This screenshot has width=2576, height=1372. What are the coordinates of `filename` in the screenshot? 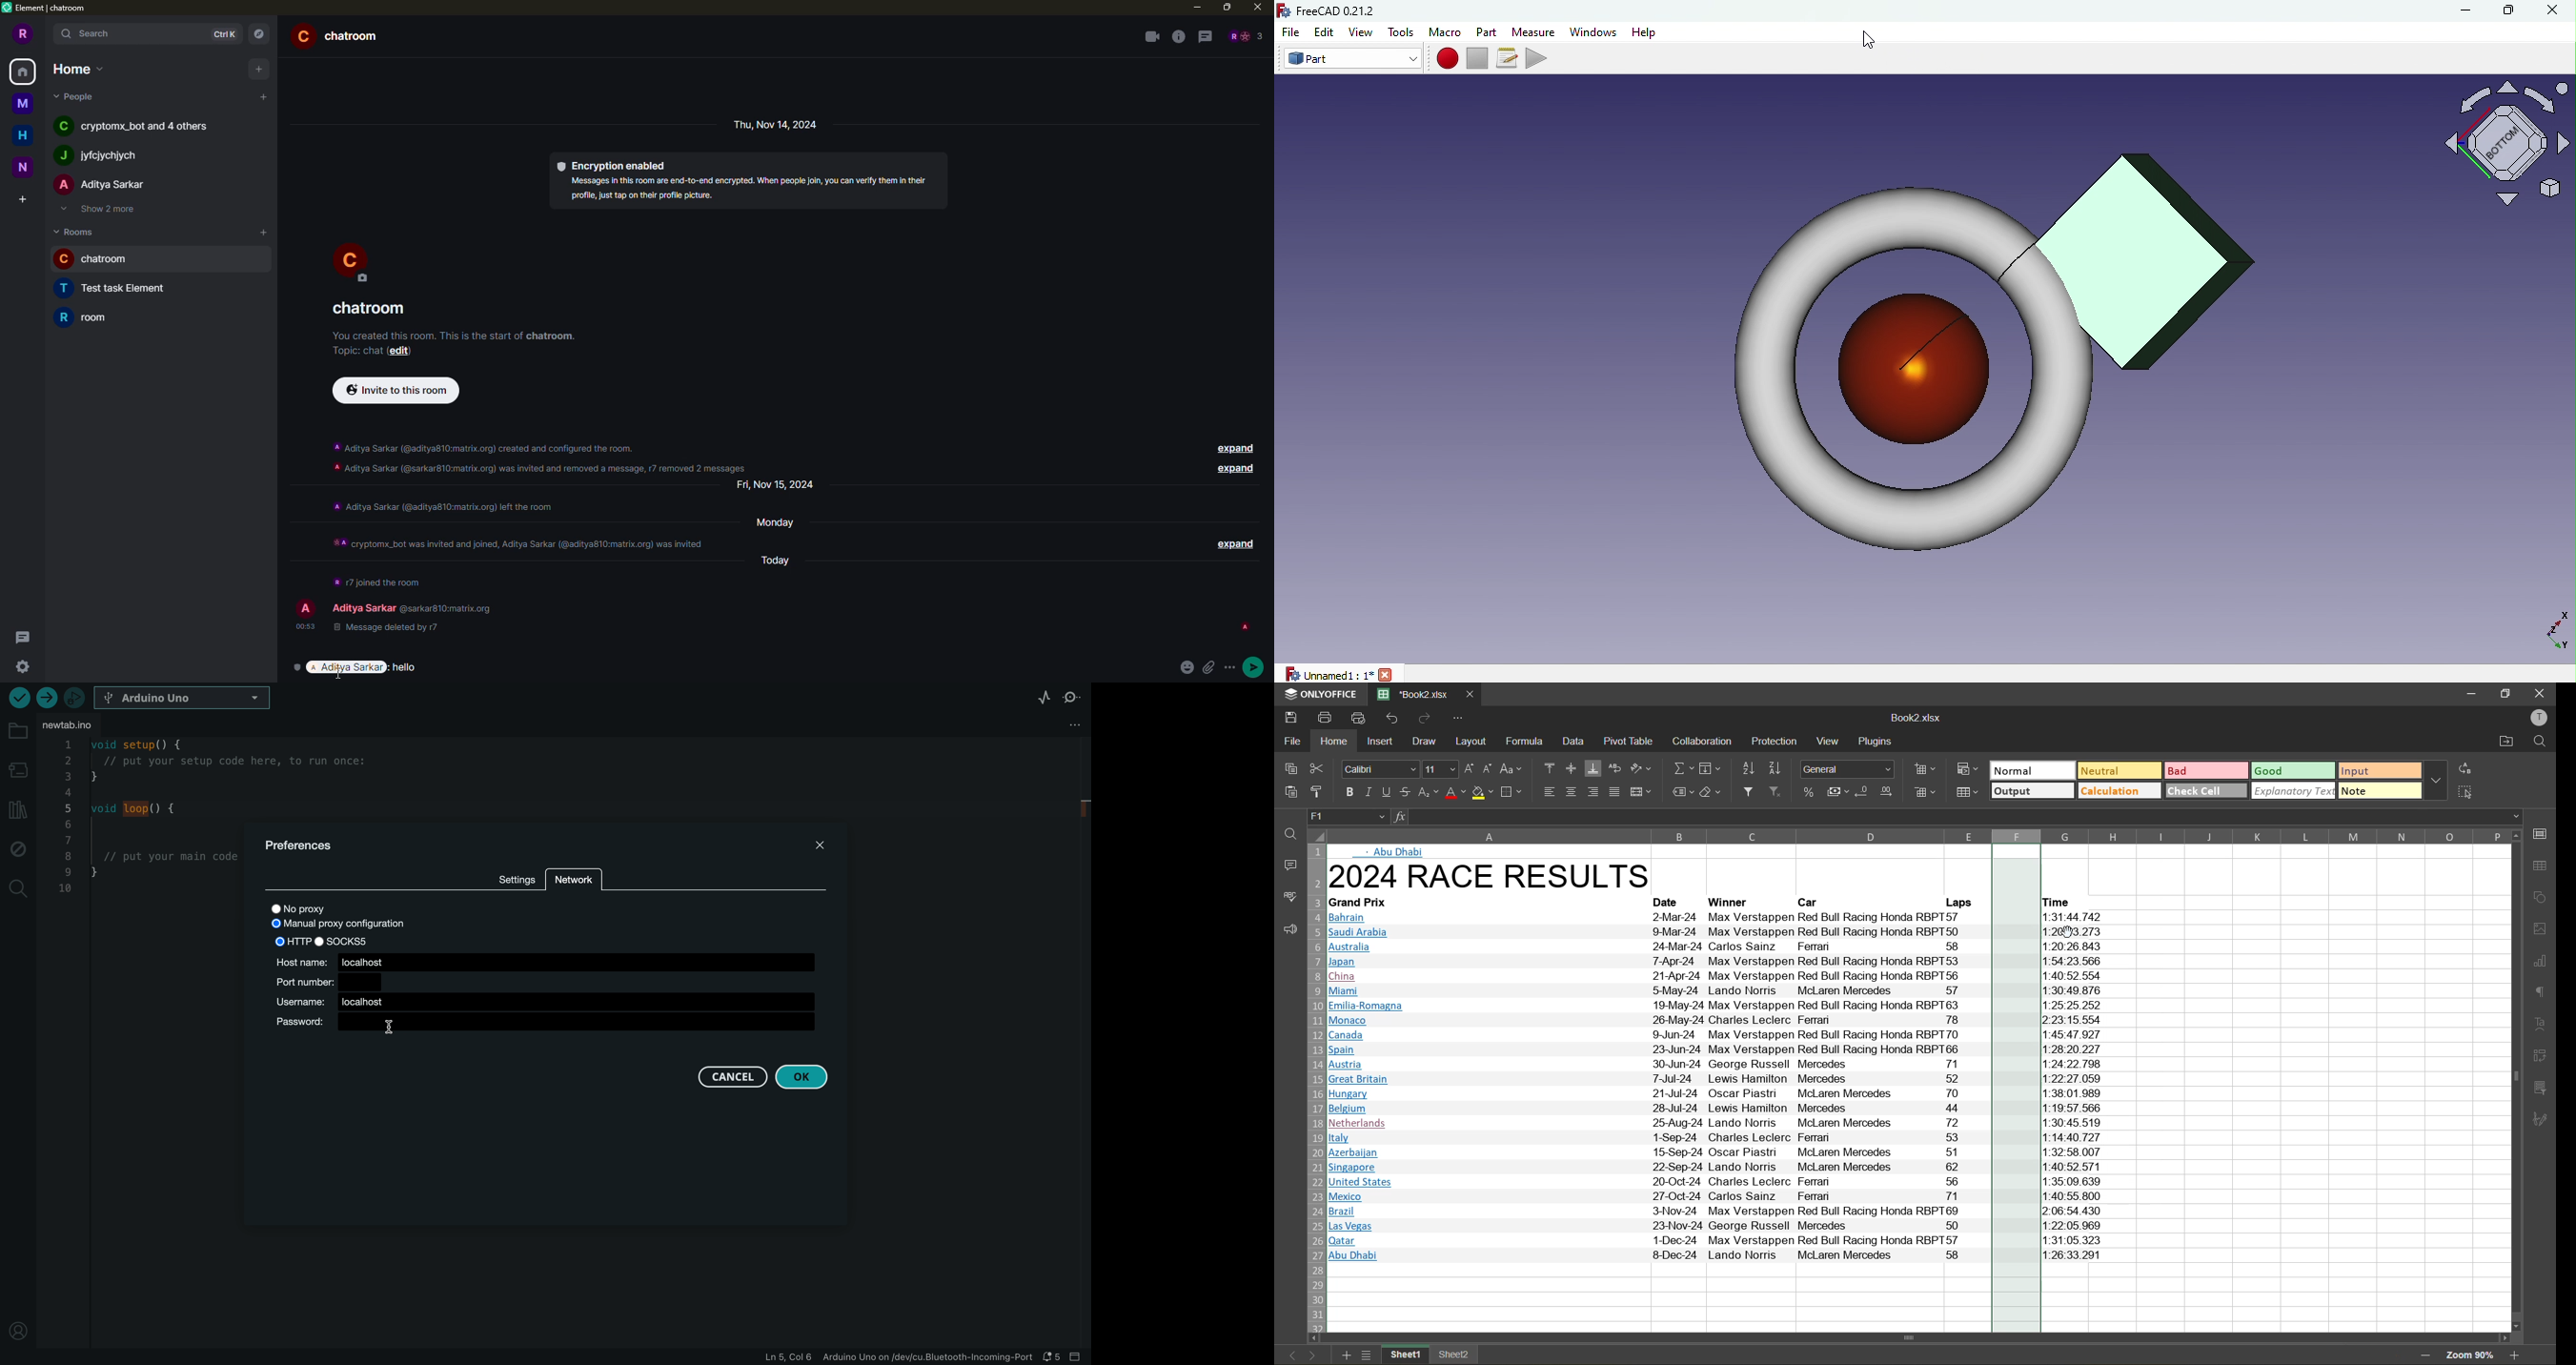 It's located at (1918, 719).